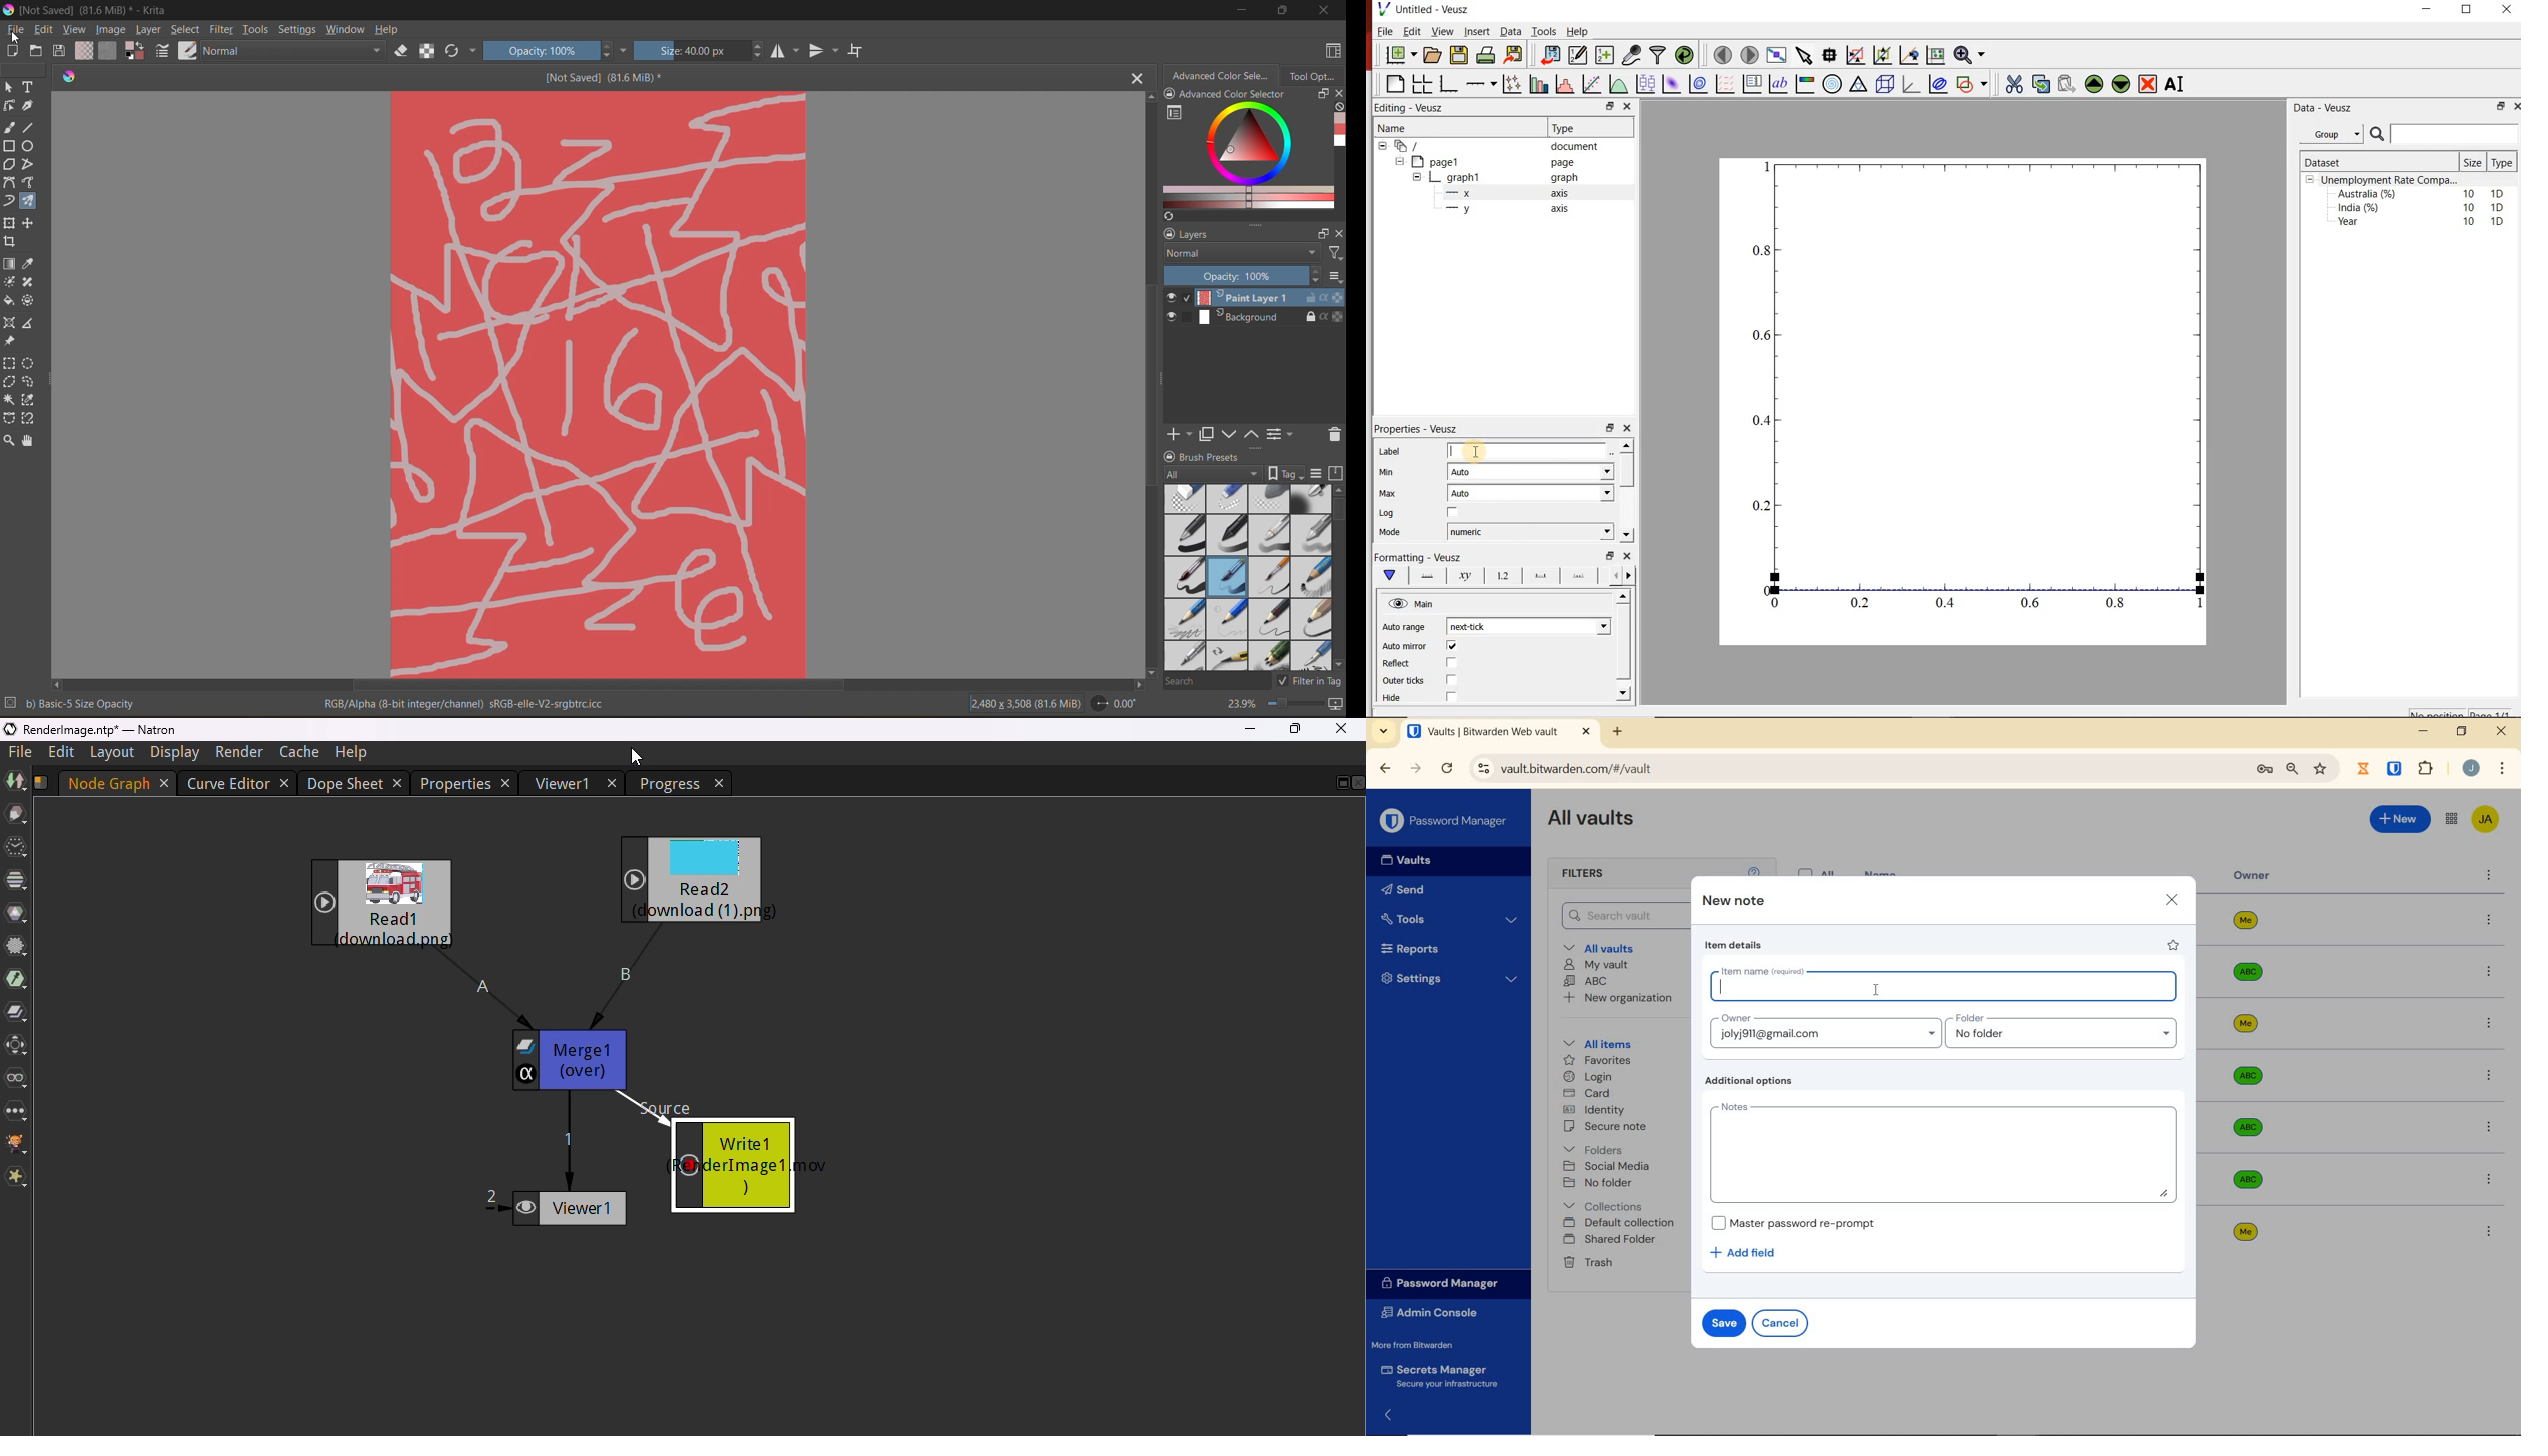  Describe the element at coordinates (1972, 84) in the screenshot. I see `add a shapes` at that location.